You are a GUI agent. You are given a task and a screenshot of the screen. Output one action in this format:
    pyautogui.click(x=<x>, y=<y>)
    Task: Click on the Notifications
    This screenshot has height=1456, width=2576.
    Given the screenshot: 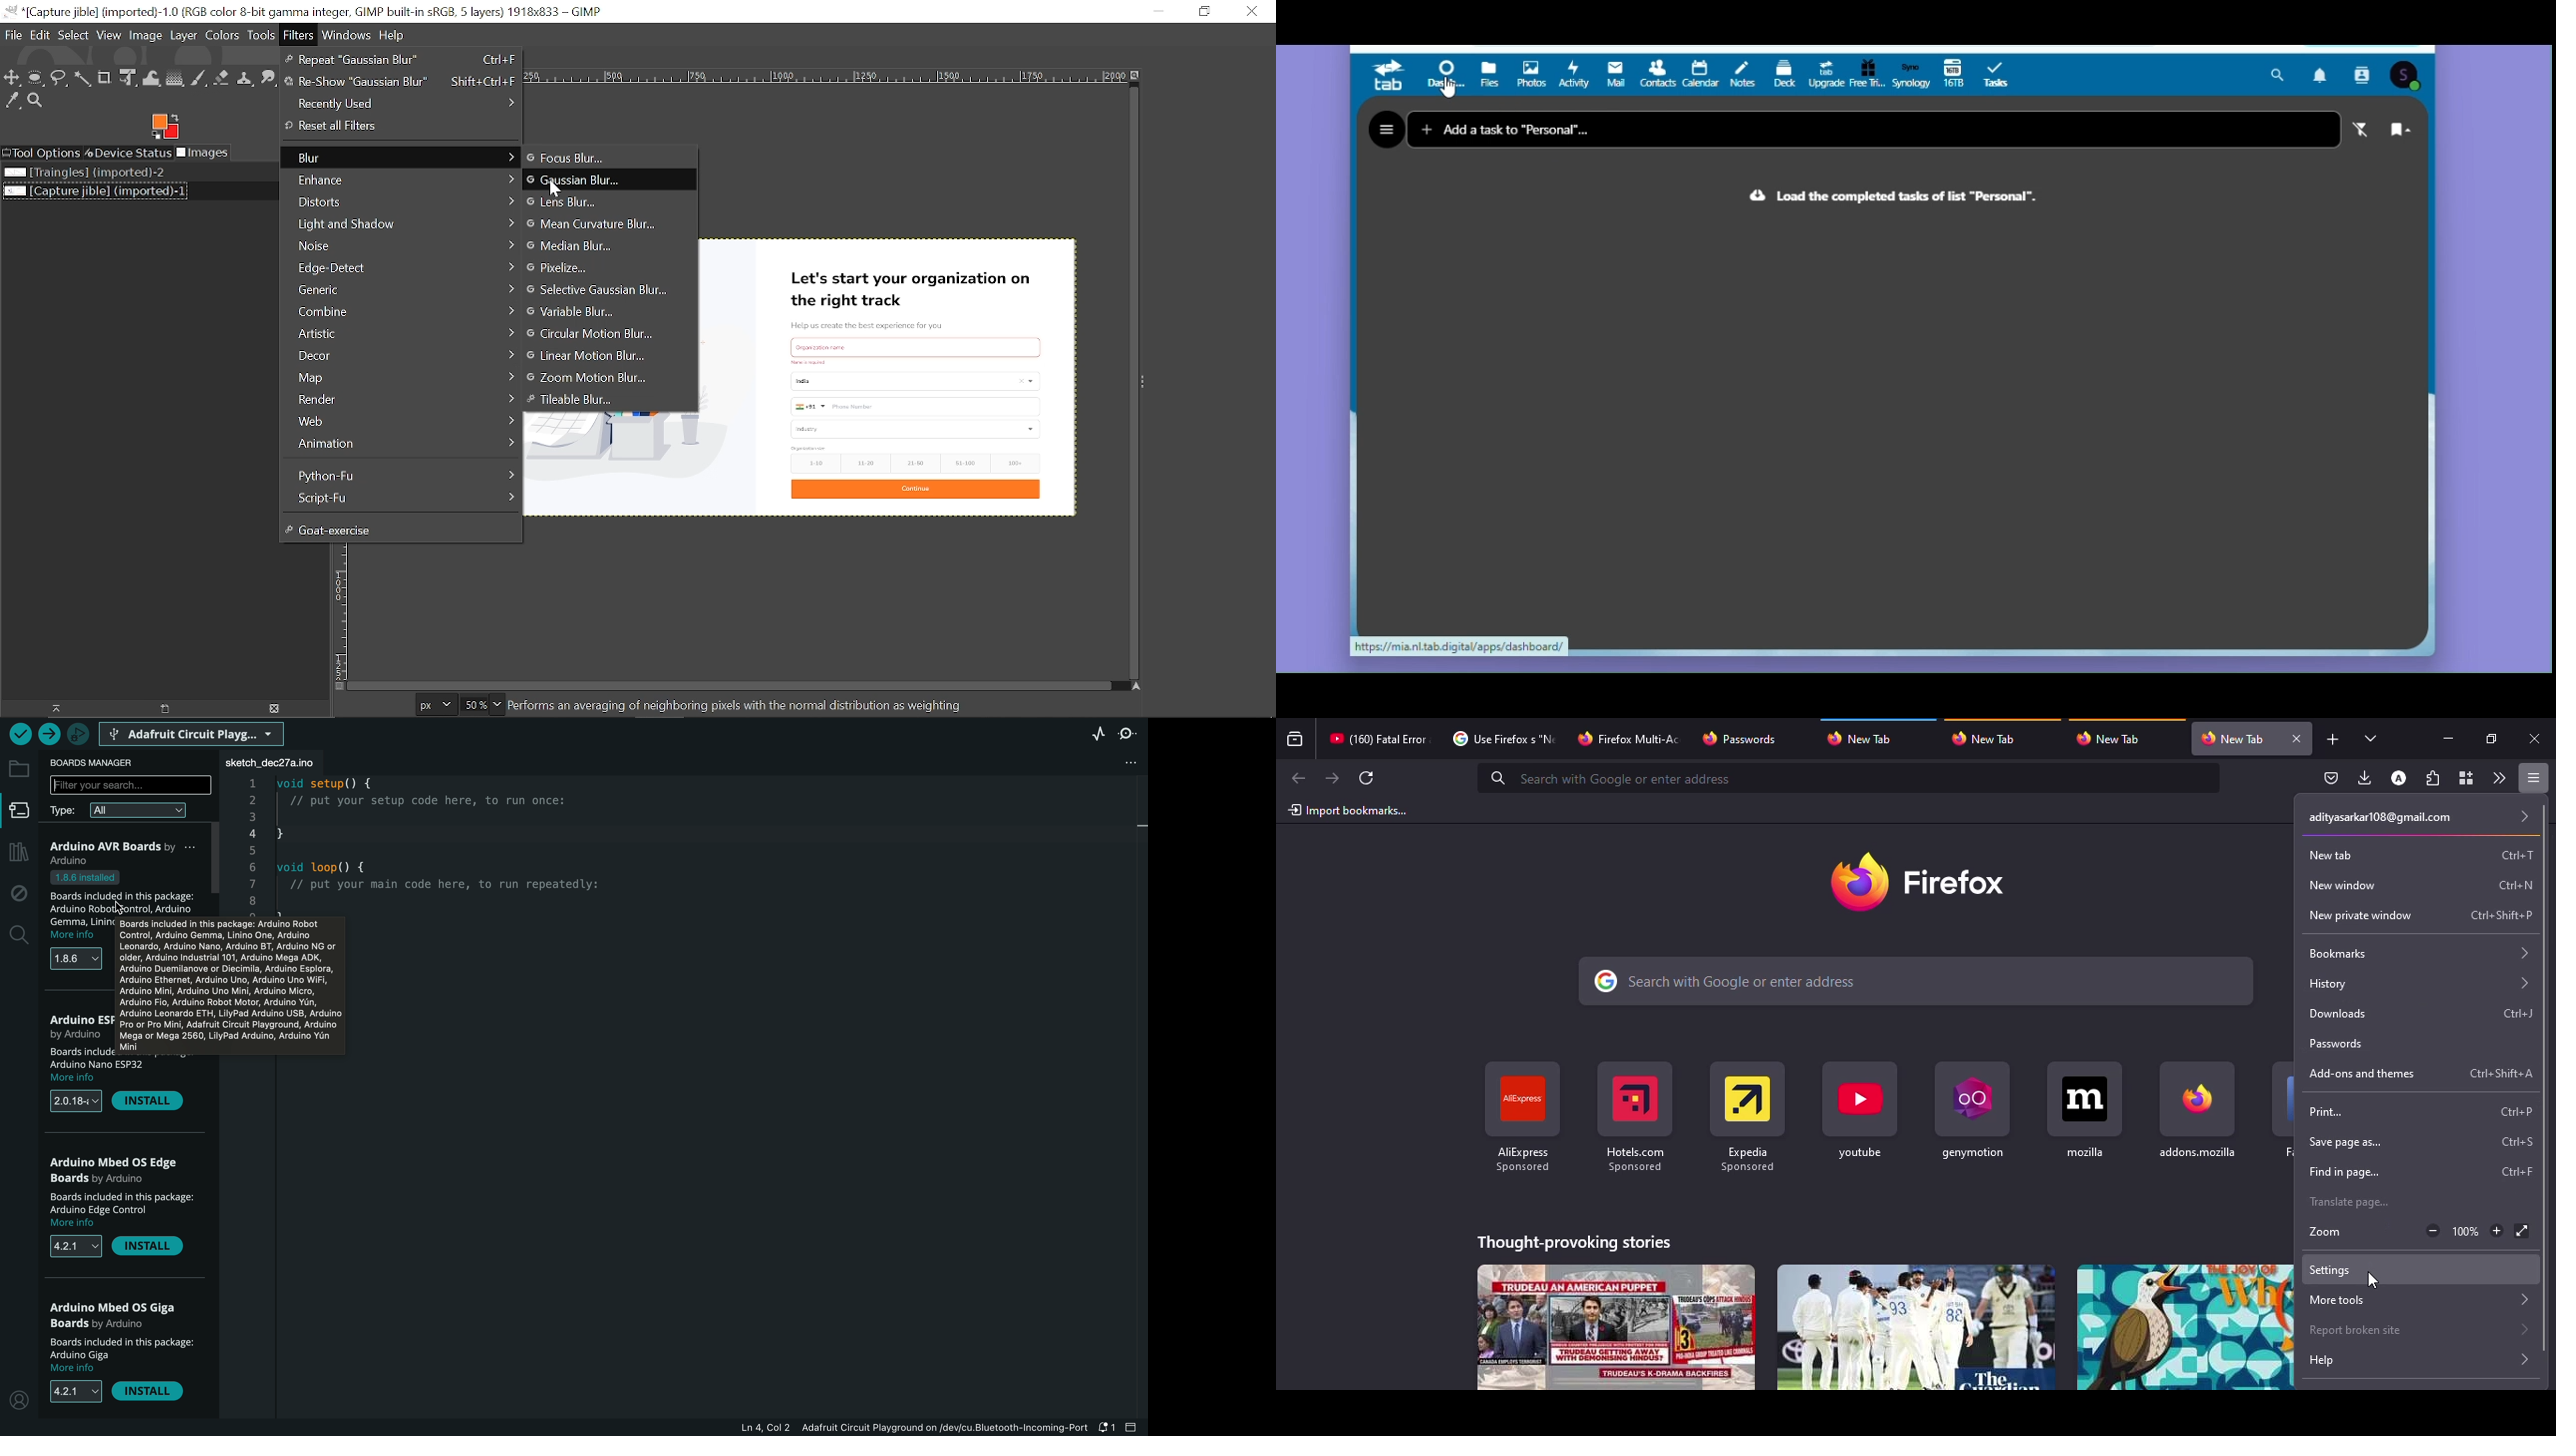 What is the action you would take?
    pyautogui.click(x=2323, y=75)
    